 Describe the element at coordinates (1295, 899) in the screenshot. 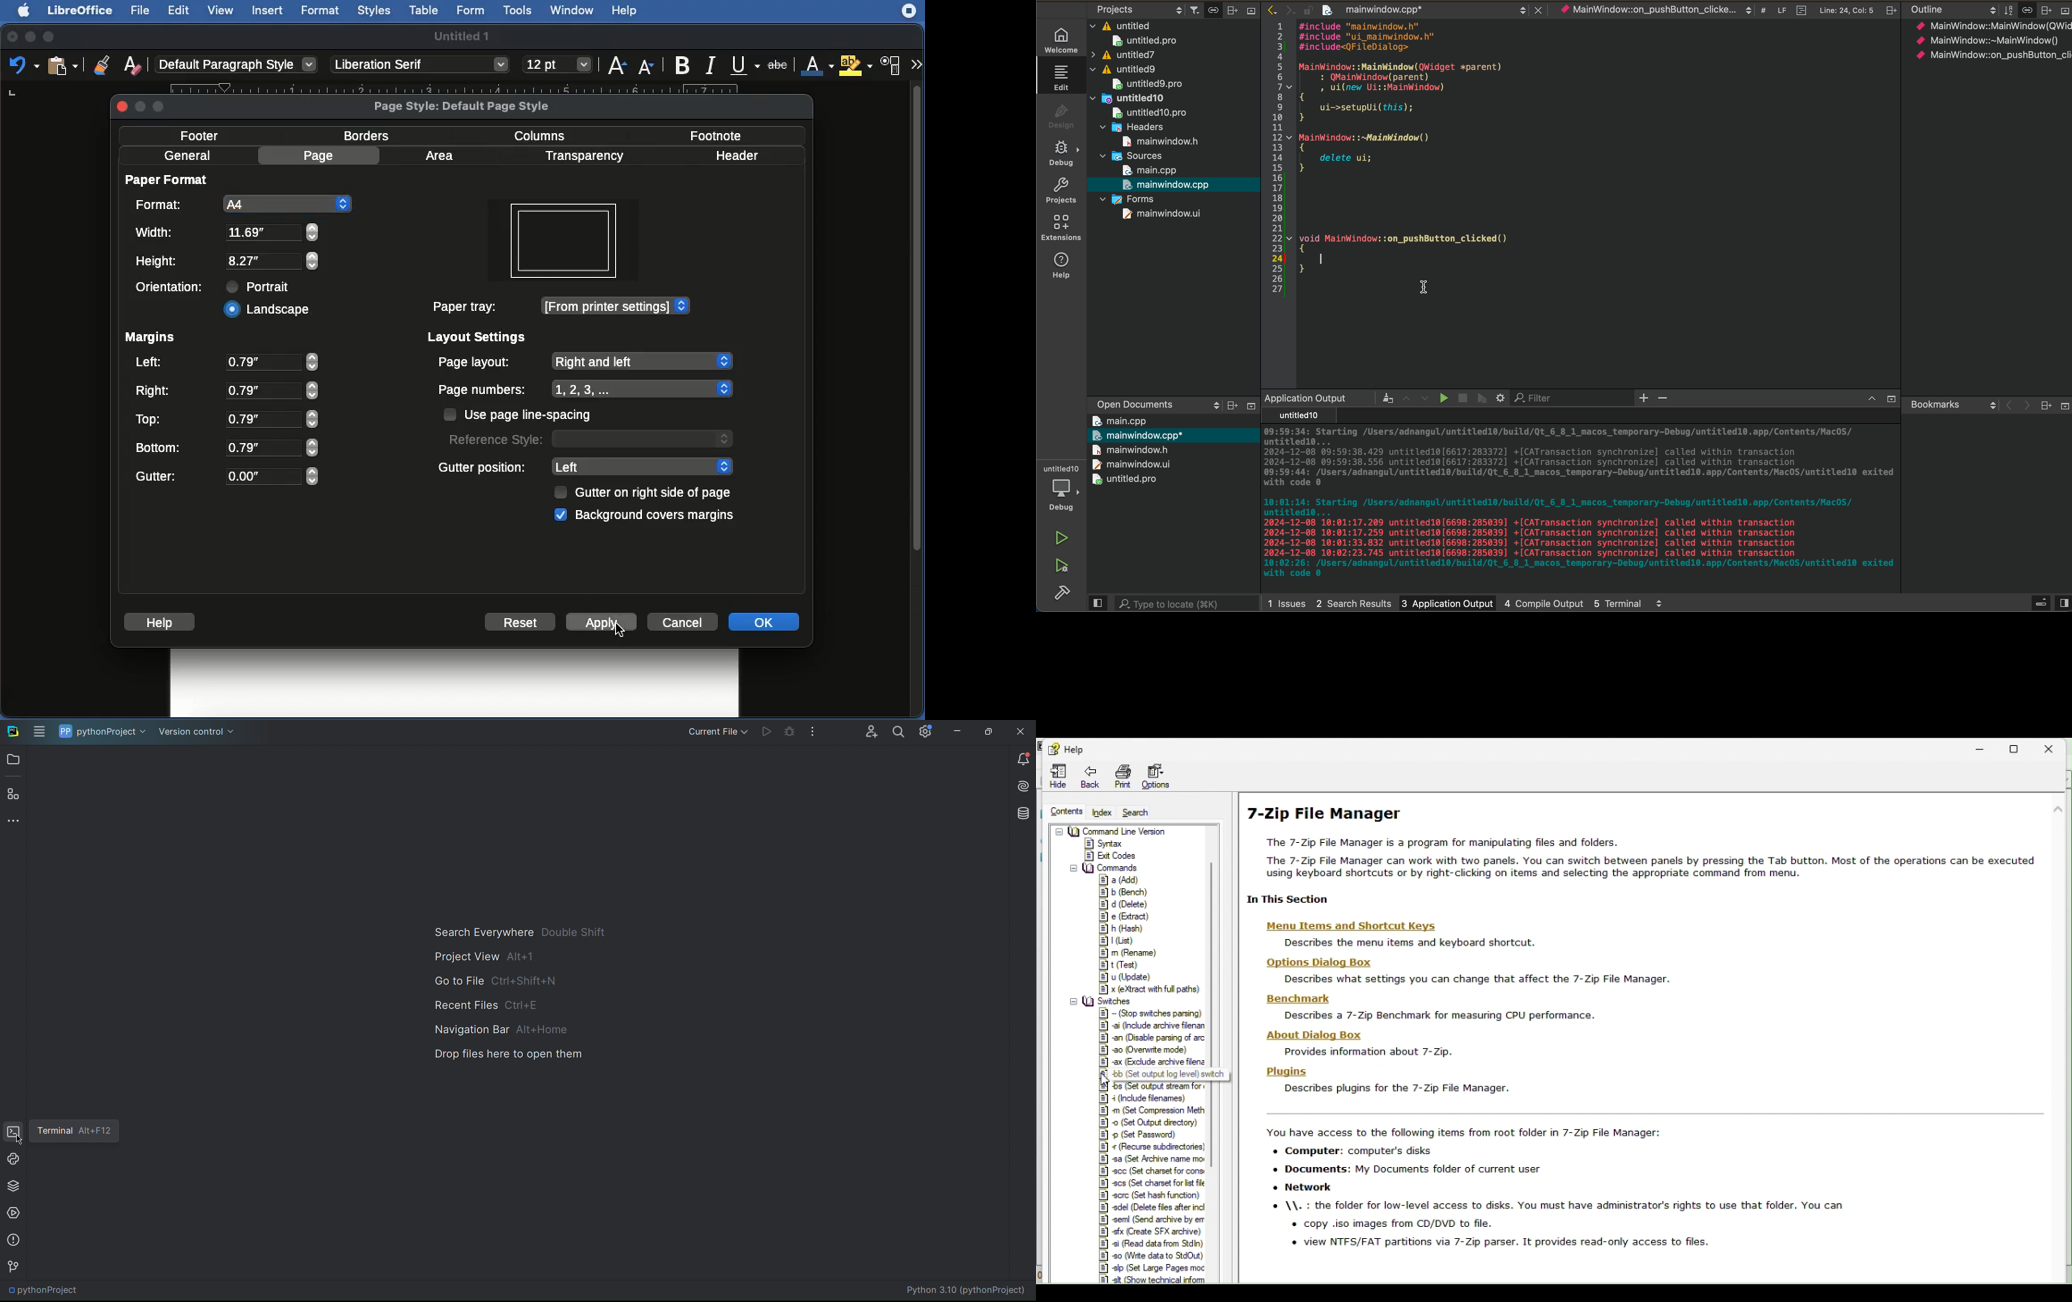

I see `| In This Section` at that location.